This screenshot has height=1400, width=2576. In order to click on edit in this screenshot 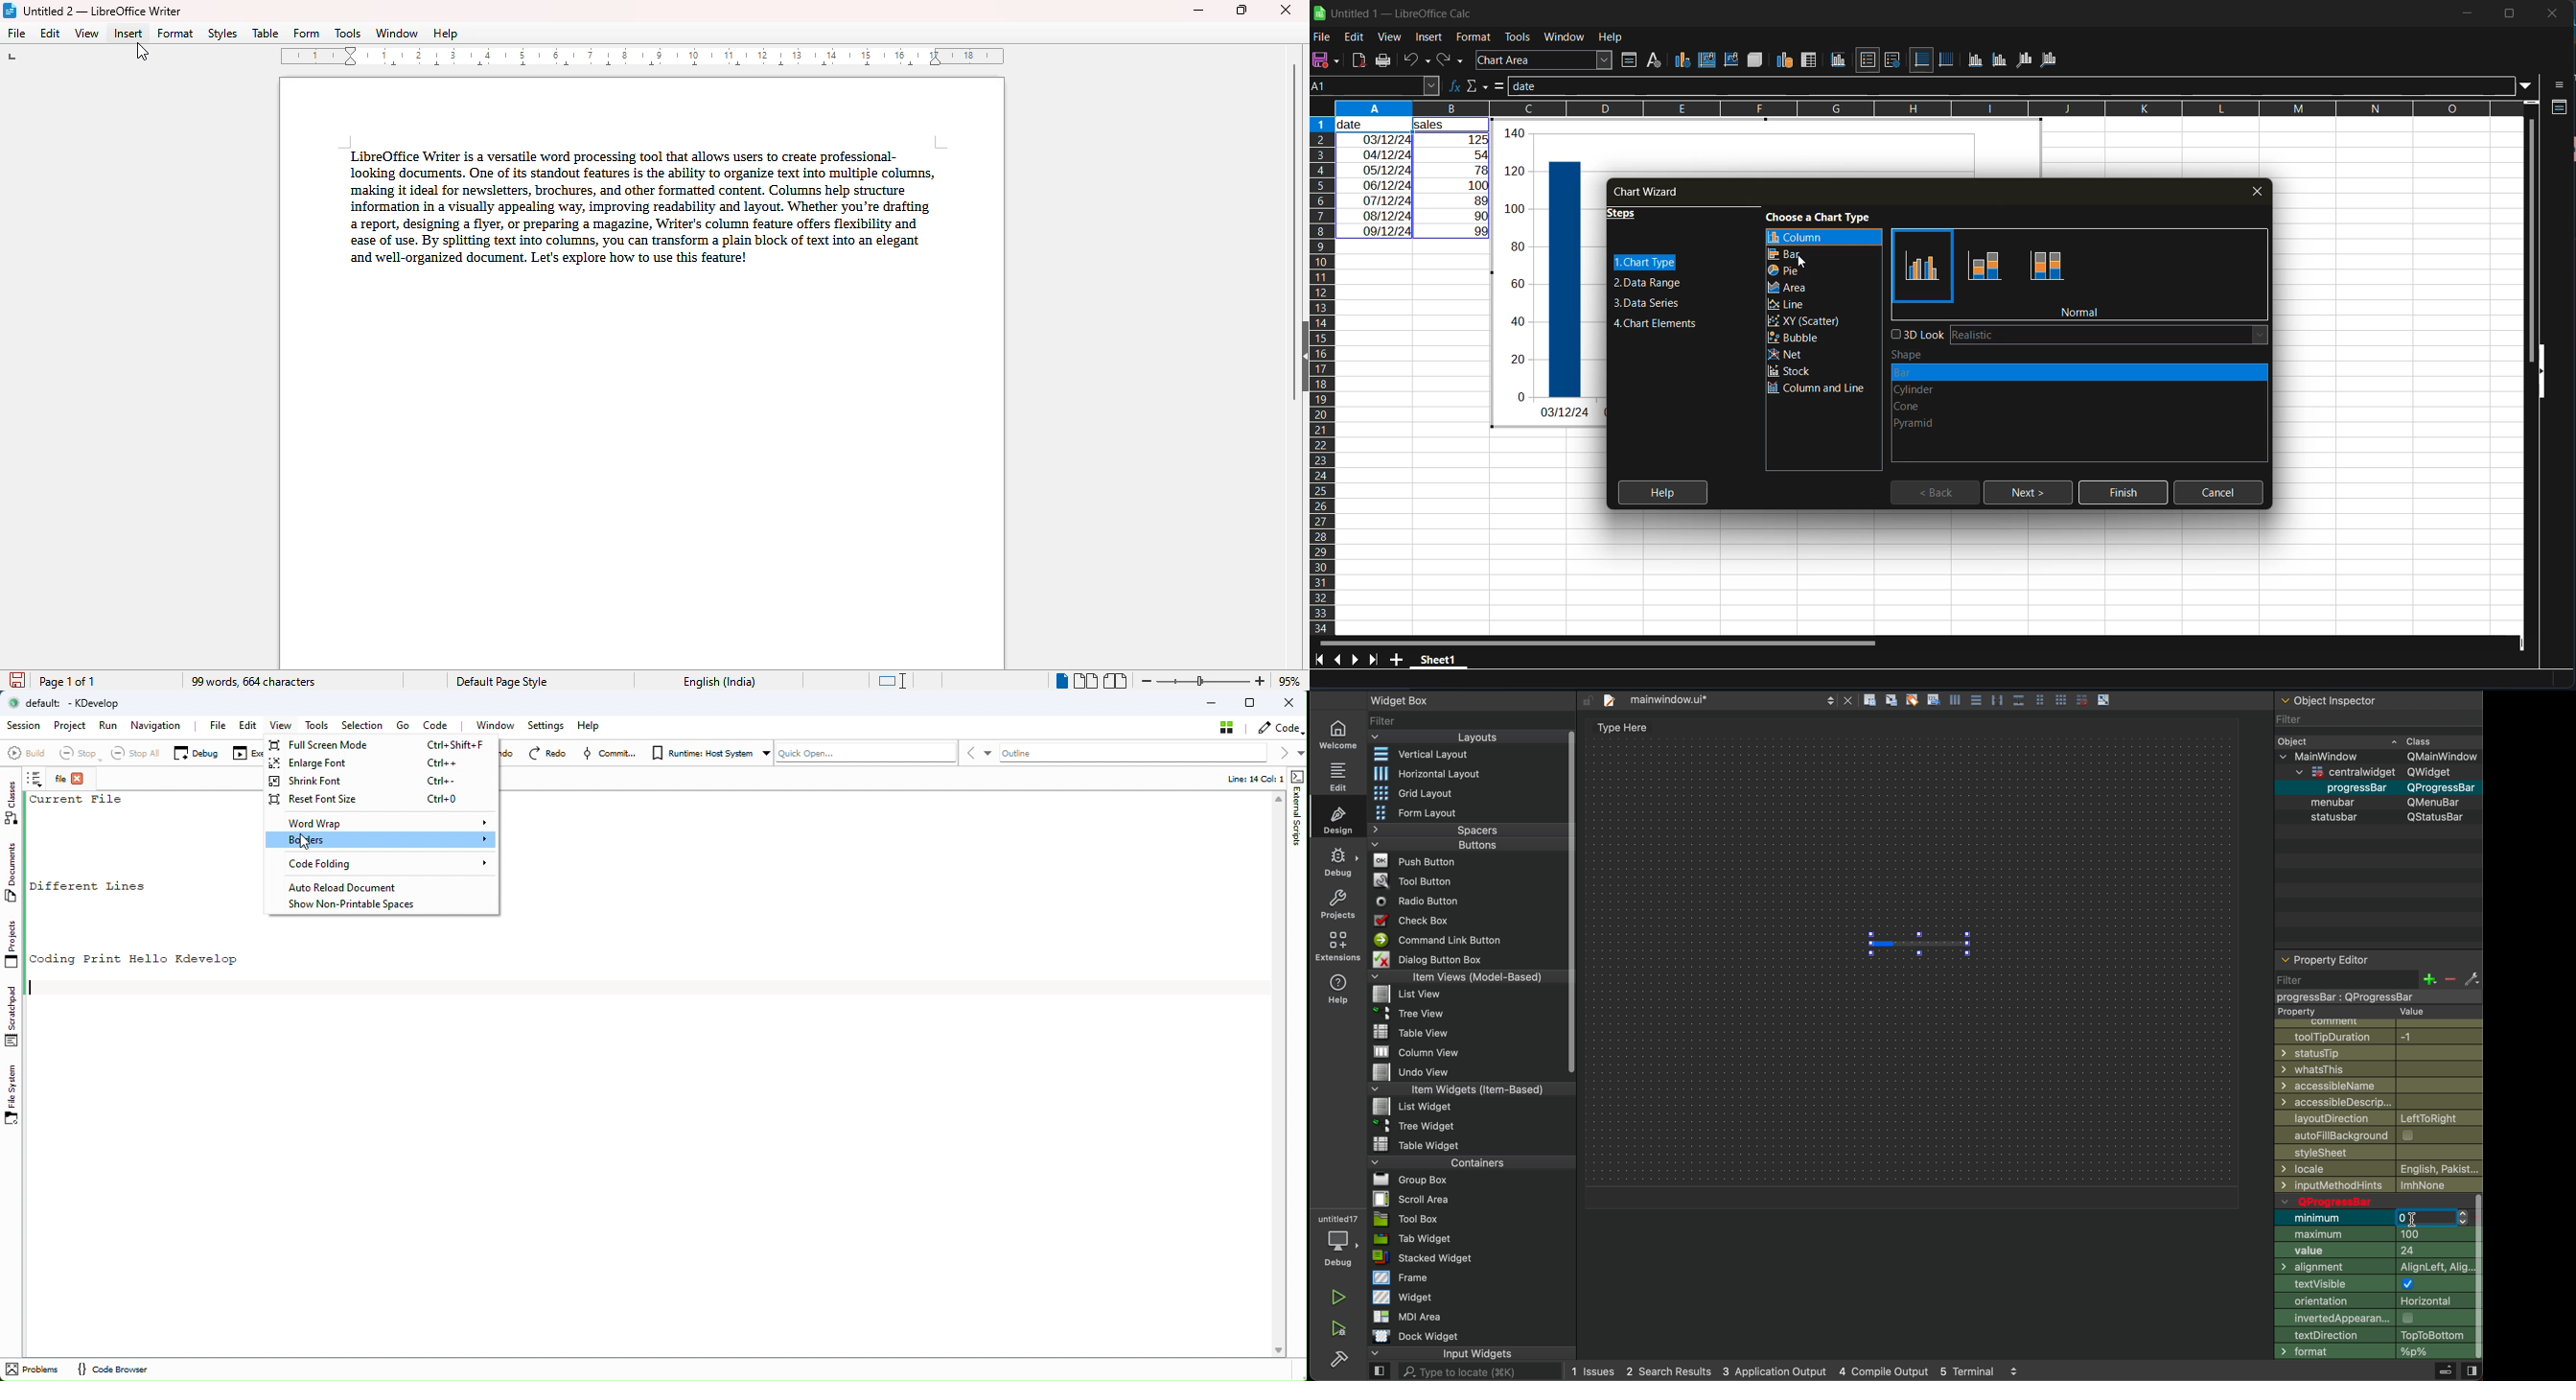, I will do `click(52, 33)`.